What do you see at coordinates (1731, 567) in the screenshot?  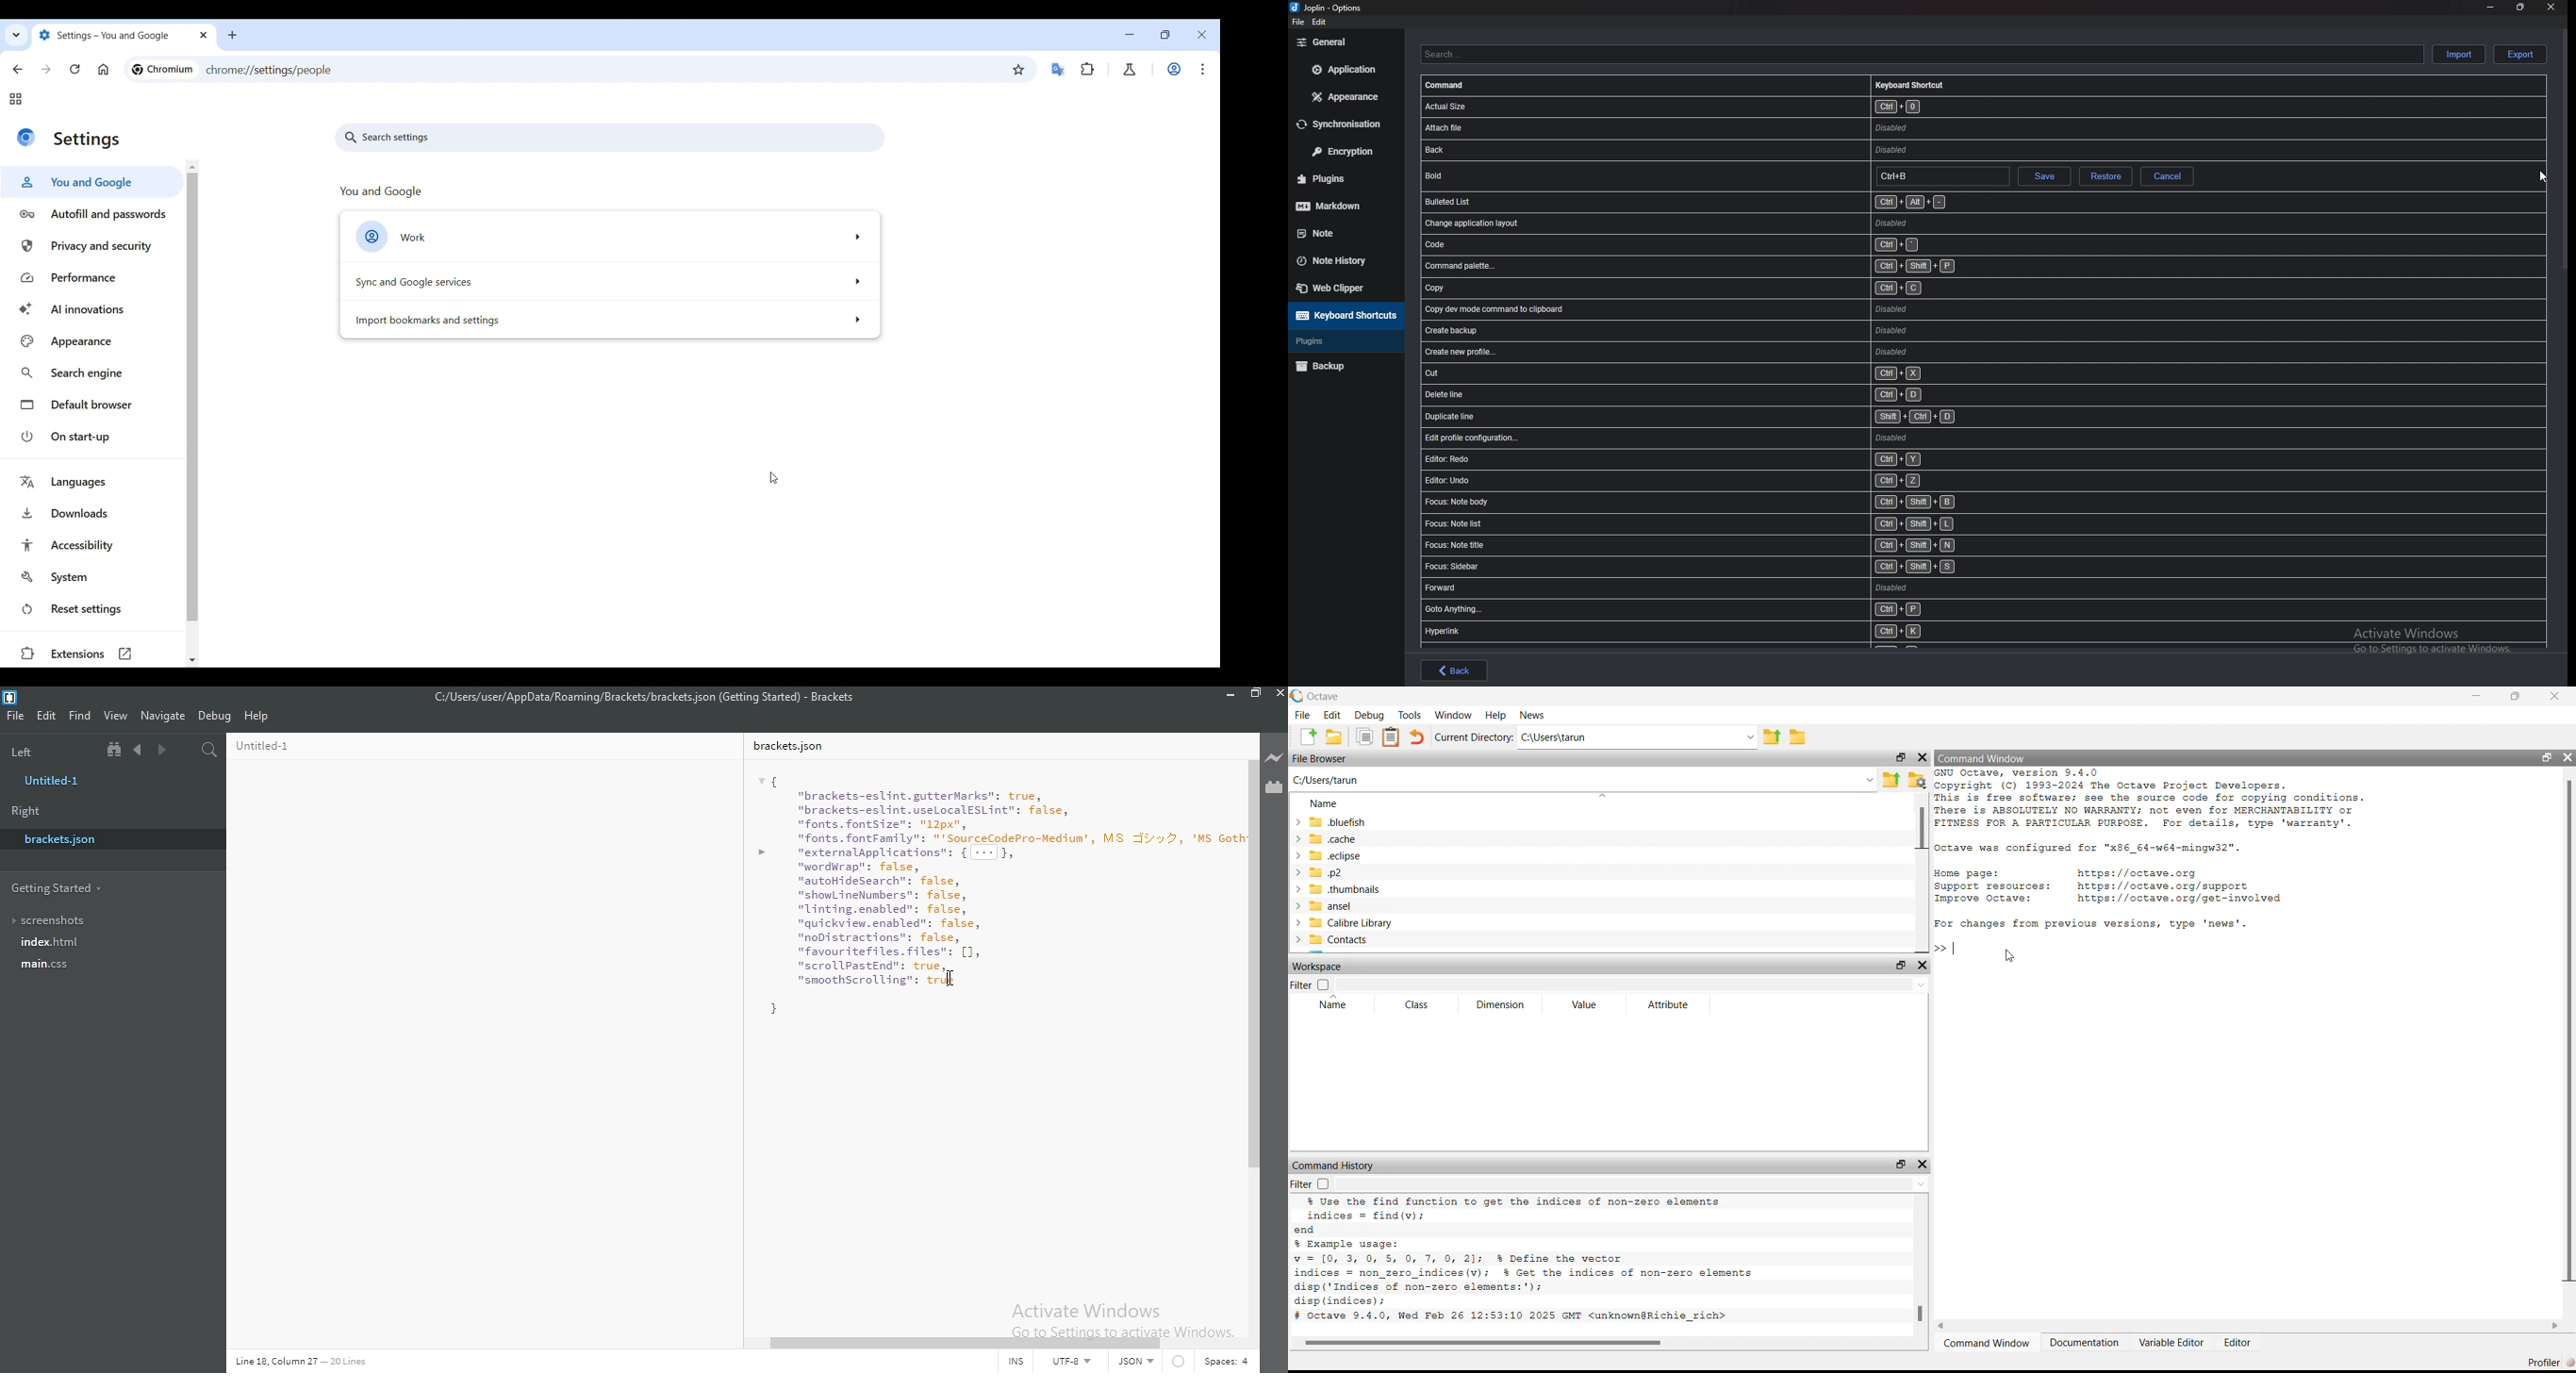 I see `shortcut` at bounding box center [1731, 567].